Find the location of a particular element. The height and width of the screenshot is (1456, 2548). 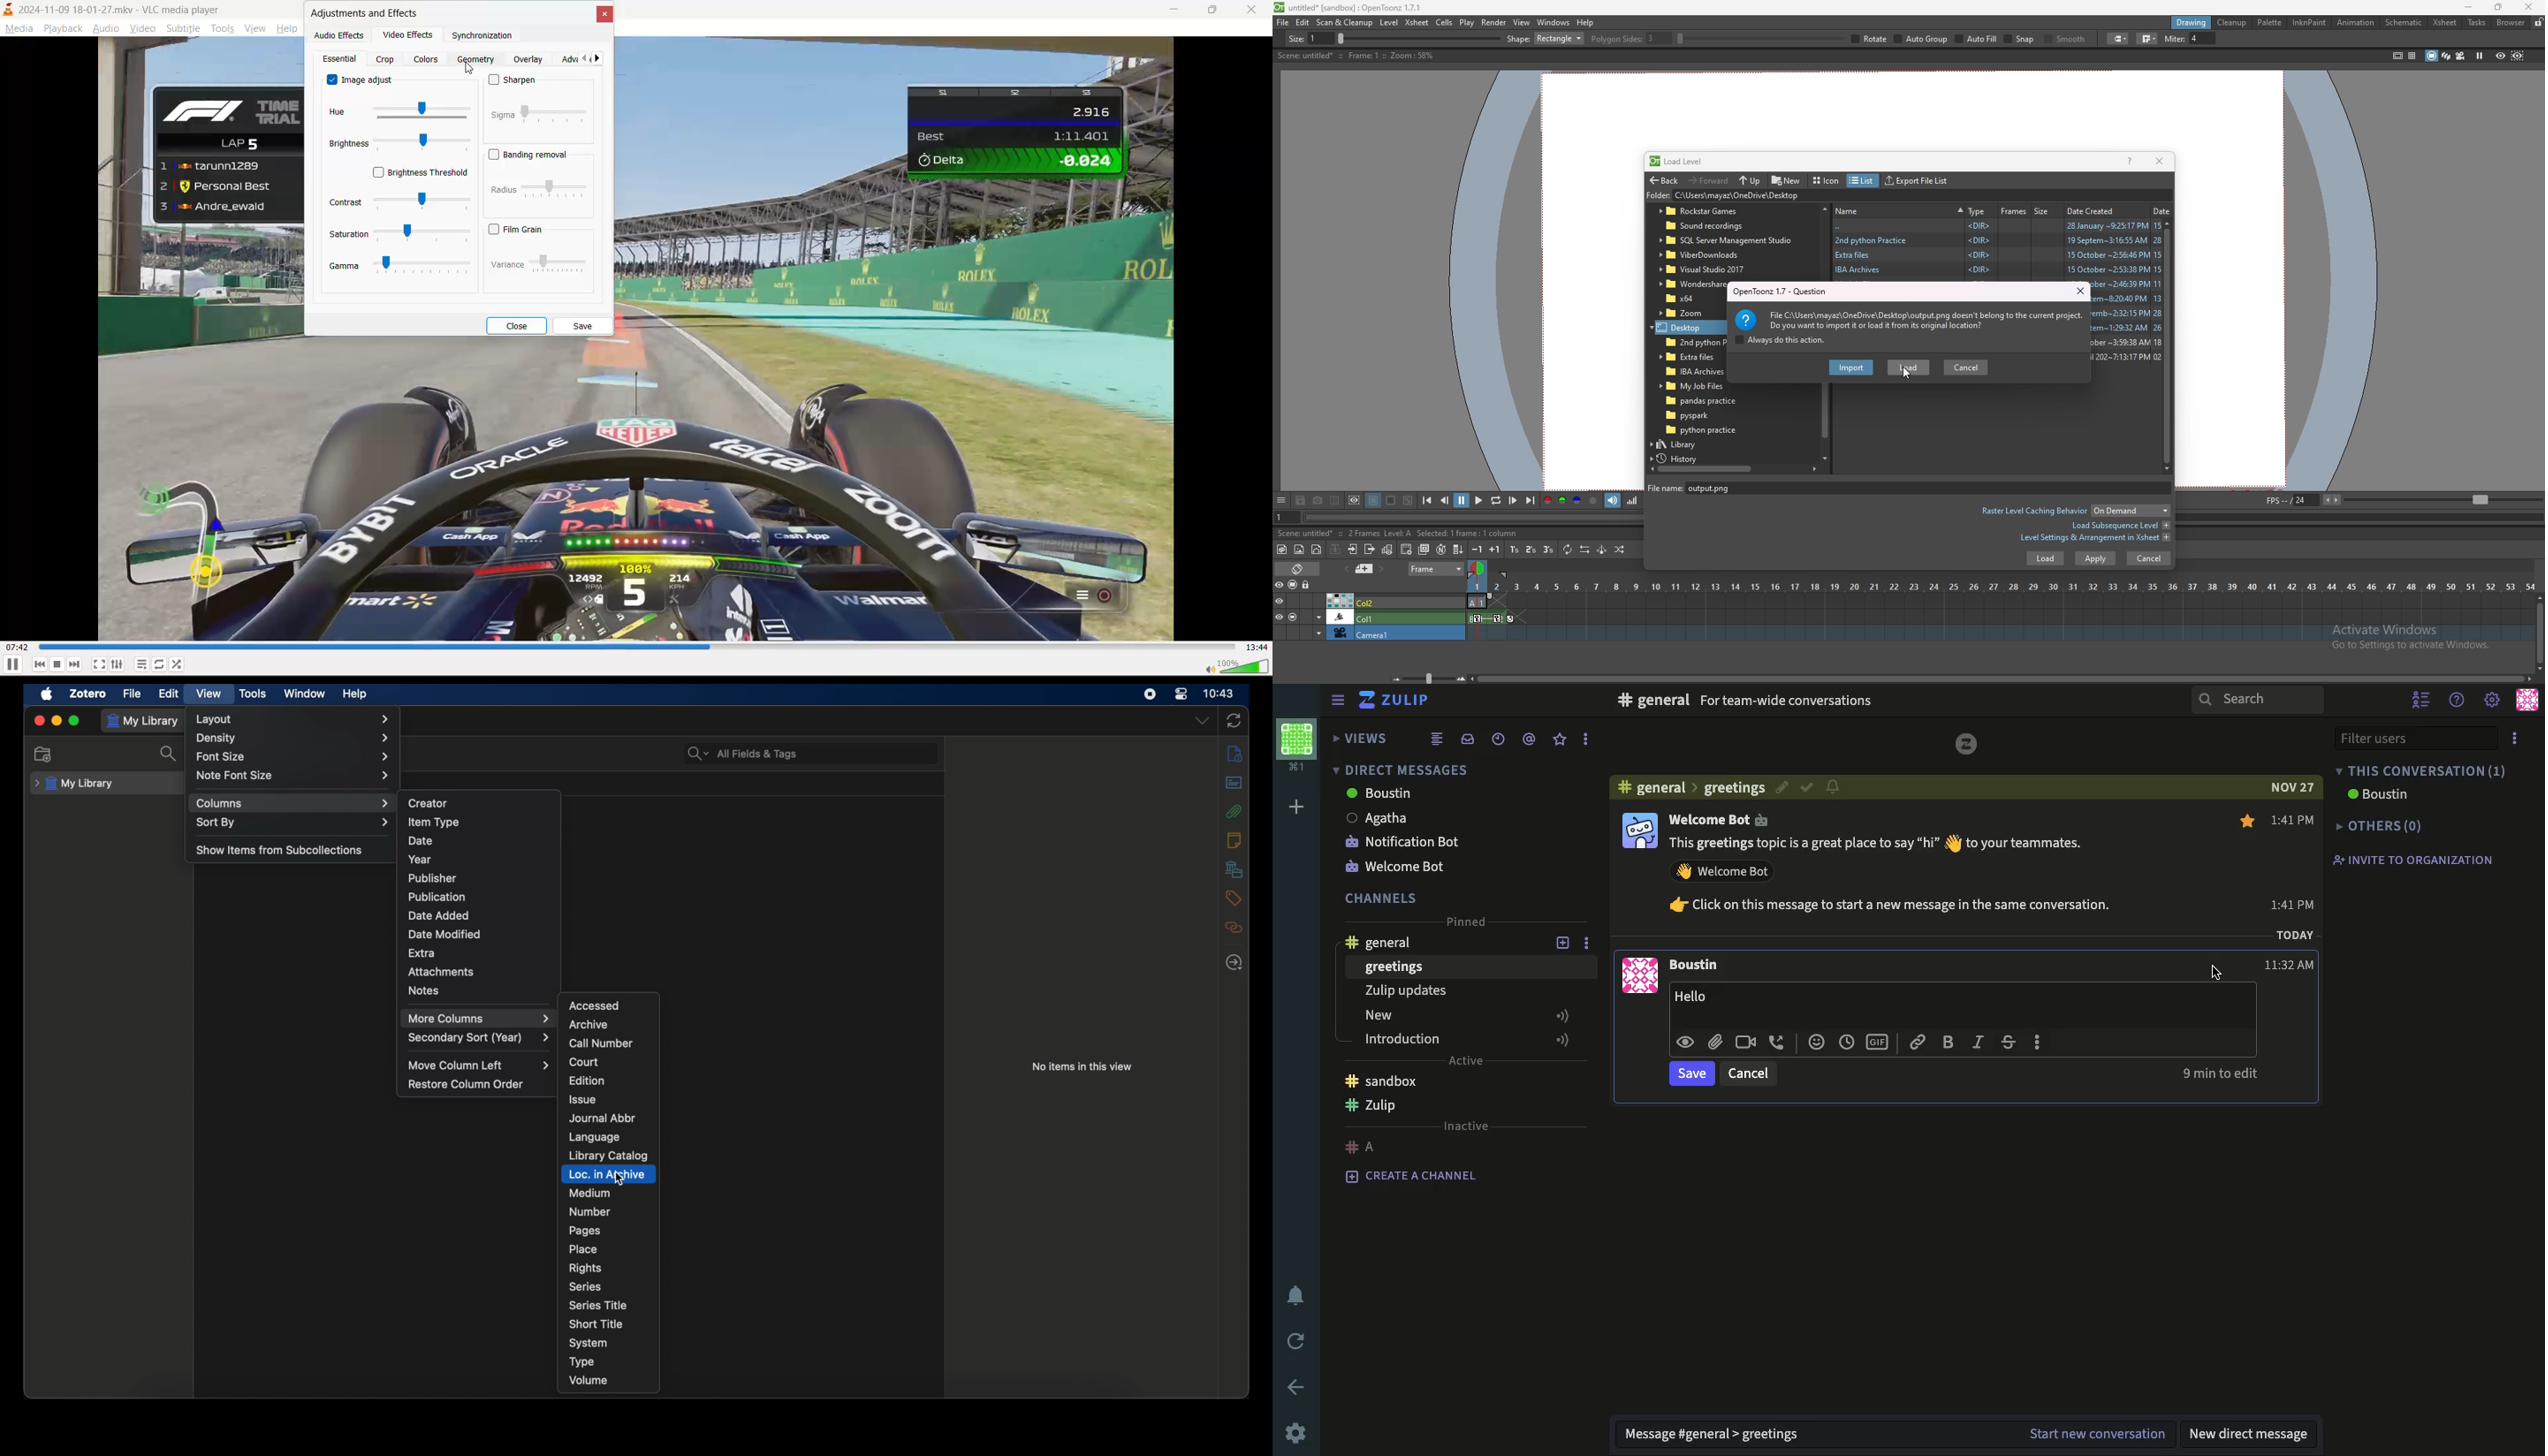

blue channel is located at coordinates (1577, 501).